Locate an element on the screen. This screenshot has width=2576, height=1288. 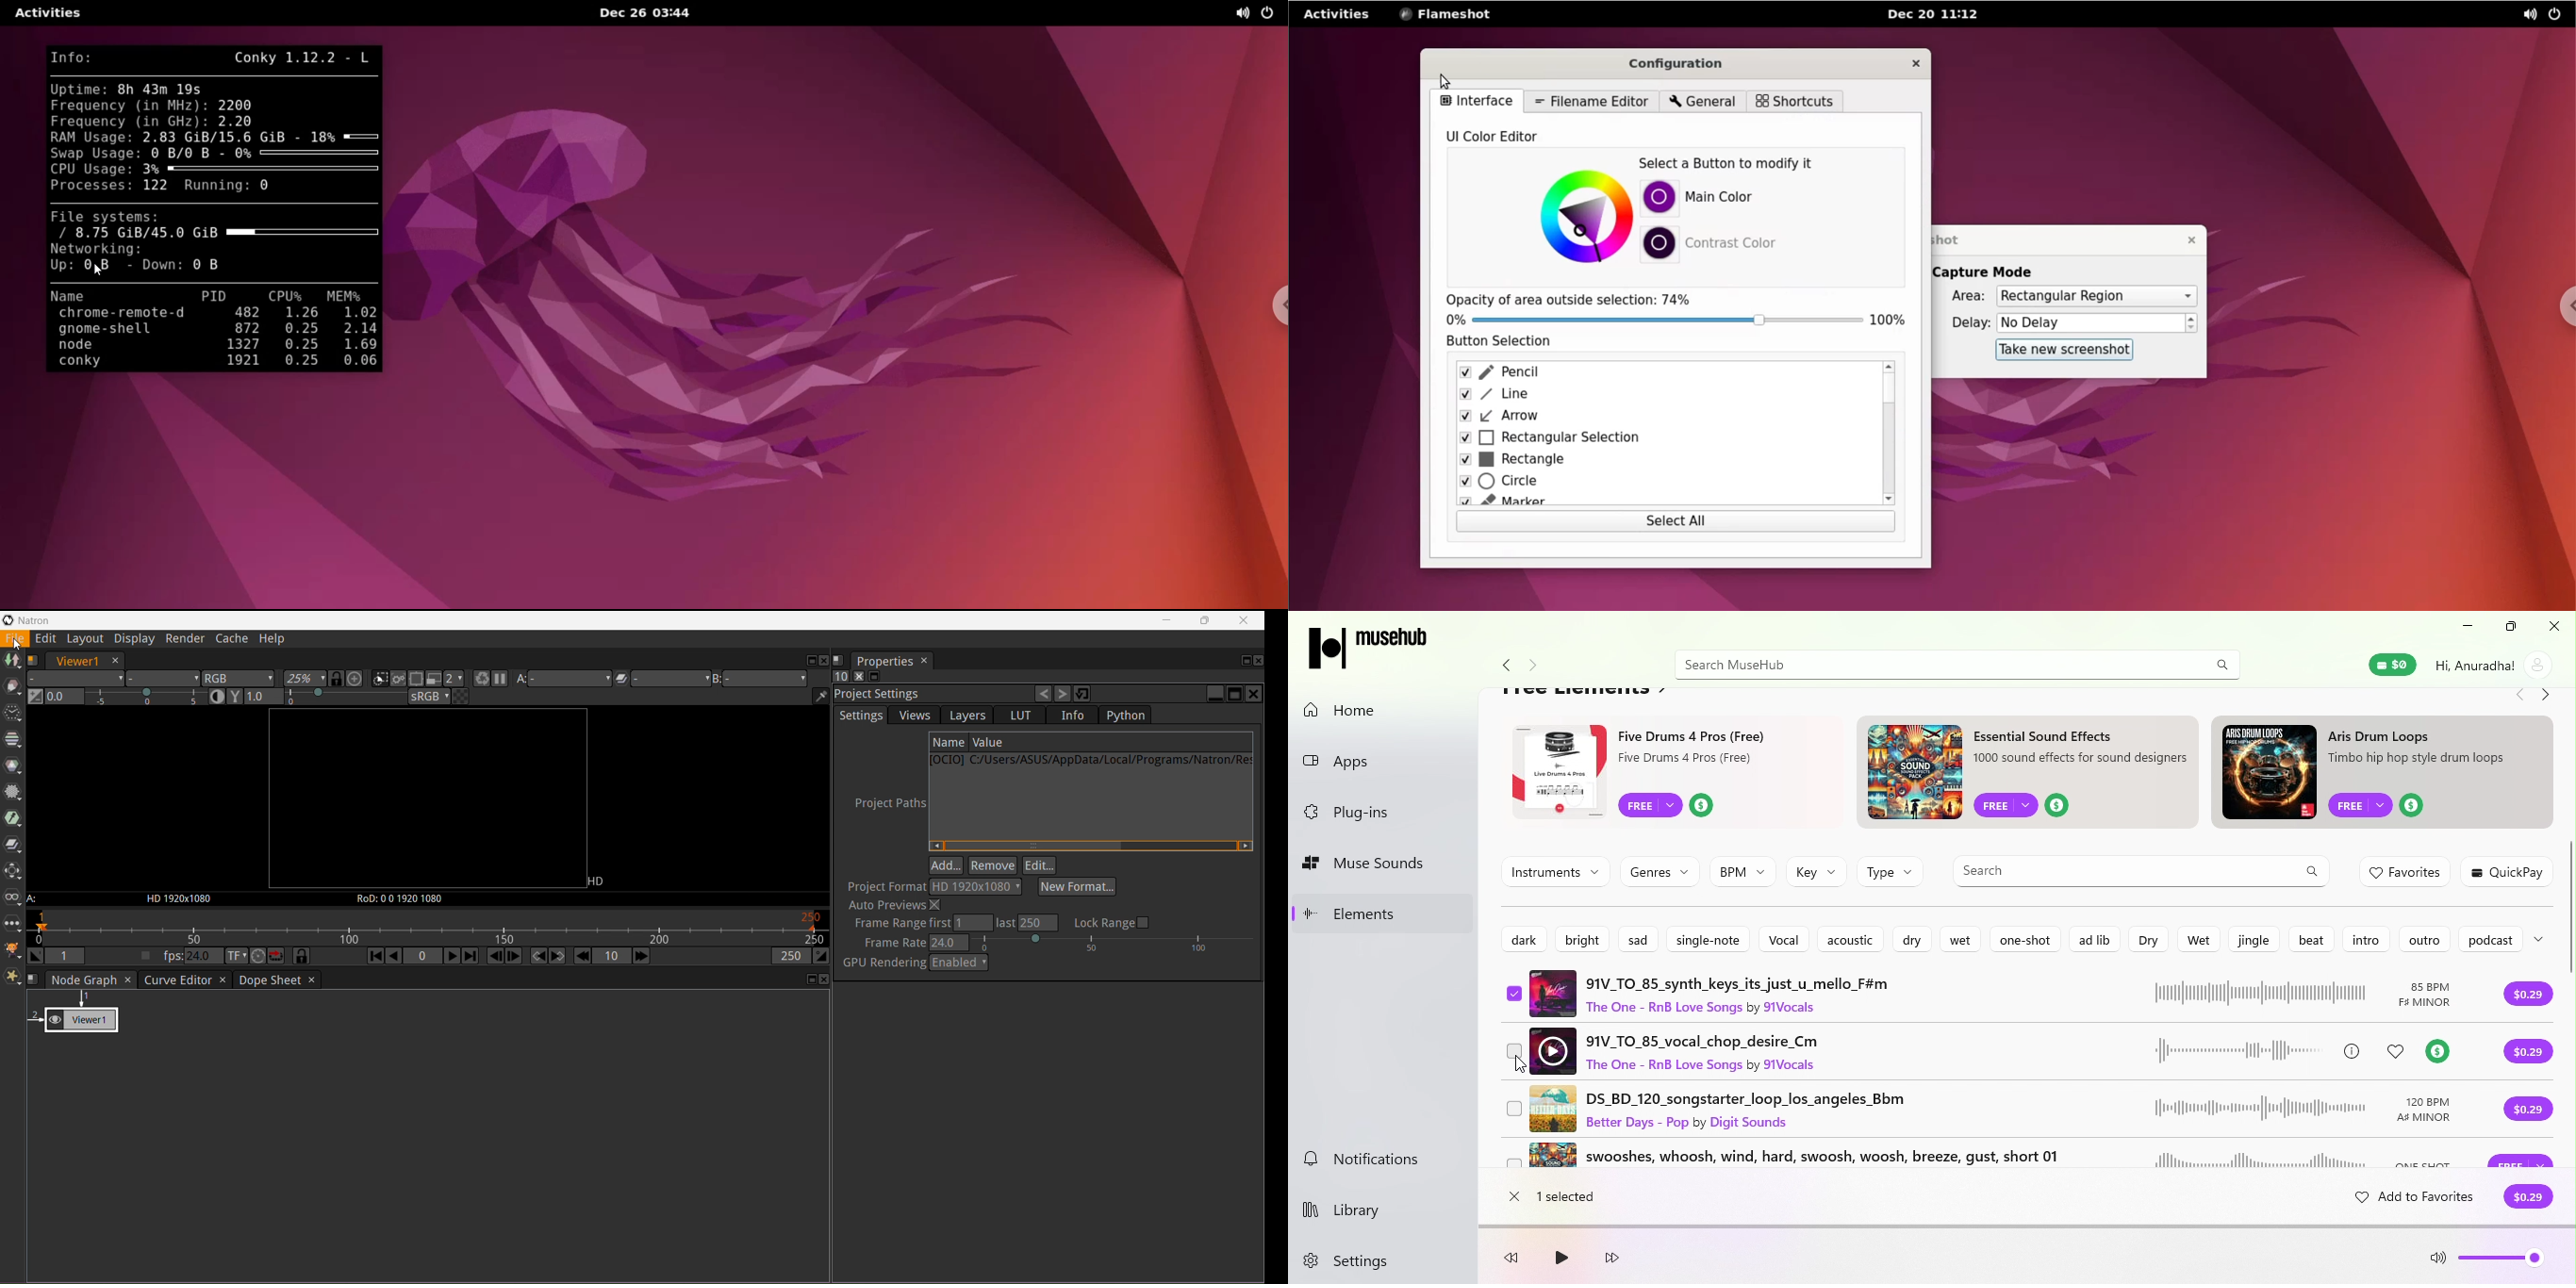
Mute is located at coordinates (2438, 1261).